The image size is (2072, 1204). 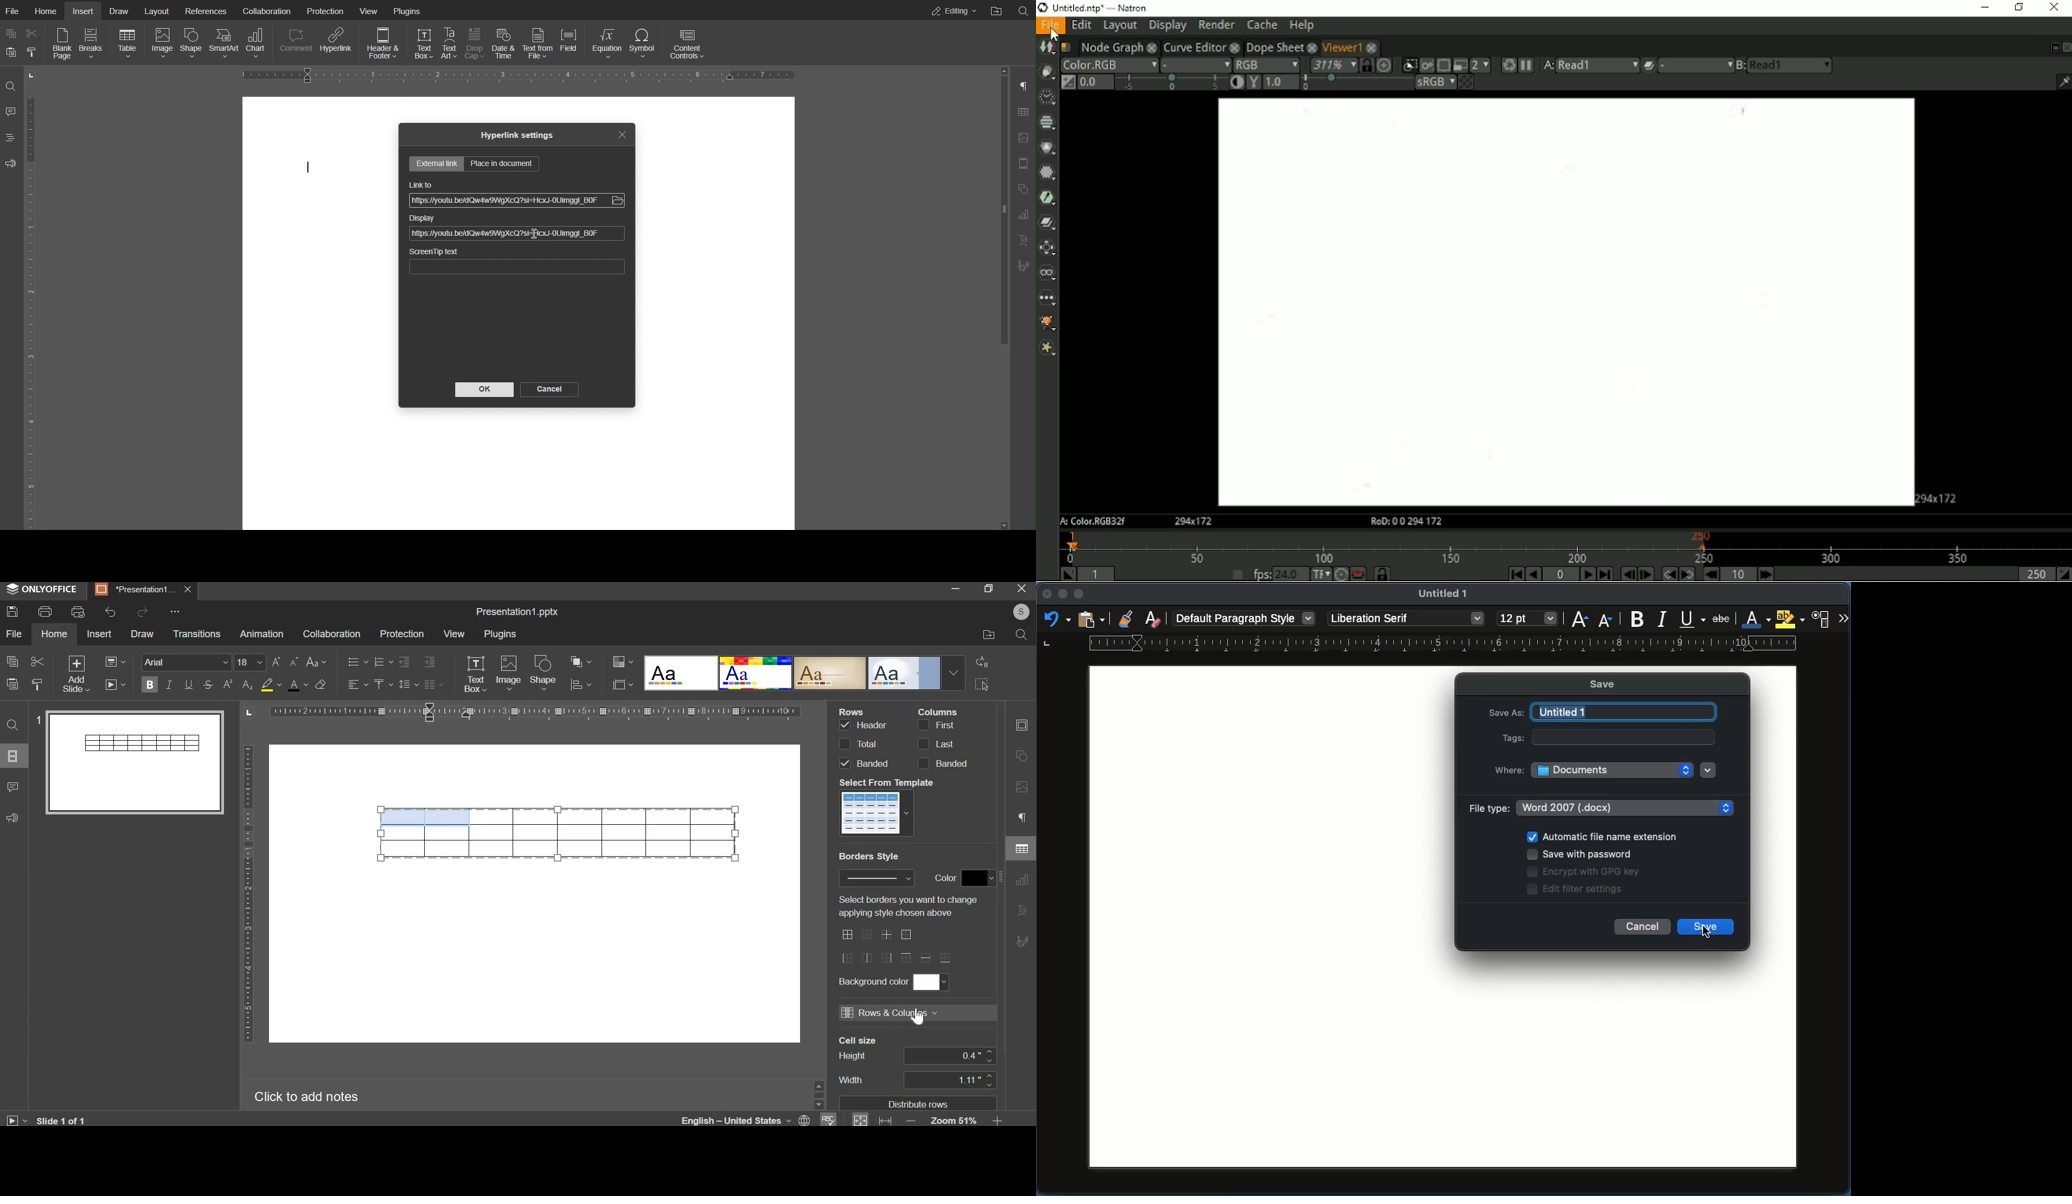 What do you see at coordinates (1023, 84) in the screenshot?
I see `Paragraph Settings` at bounding box center [1023, 84].